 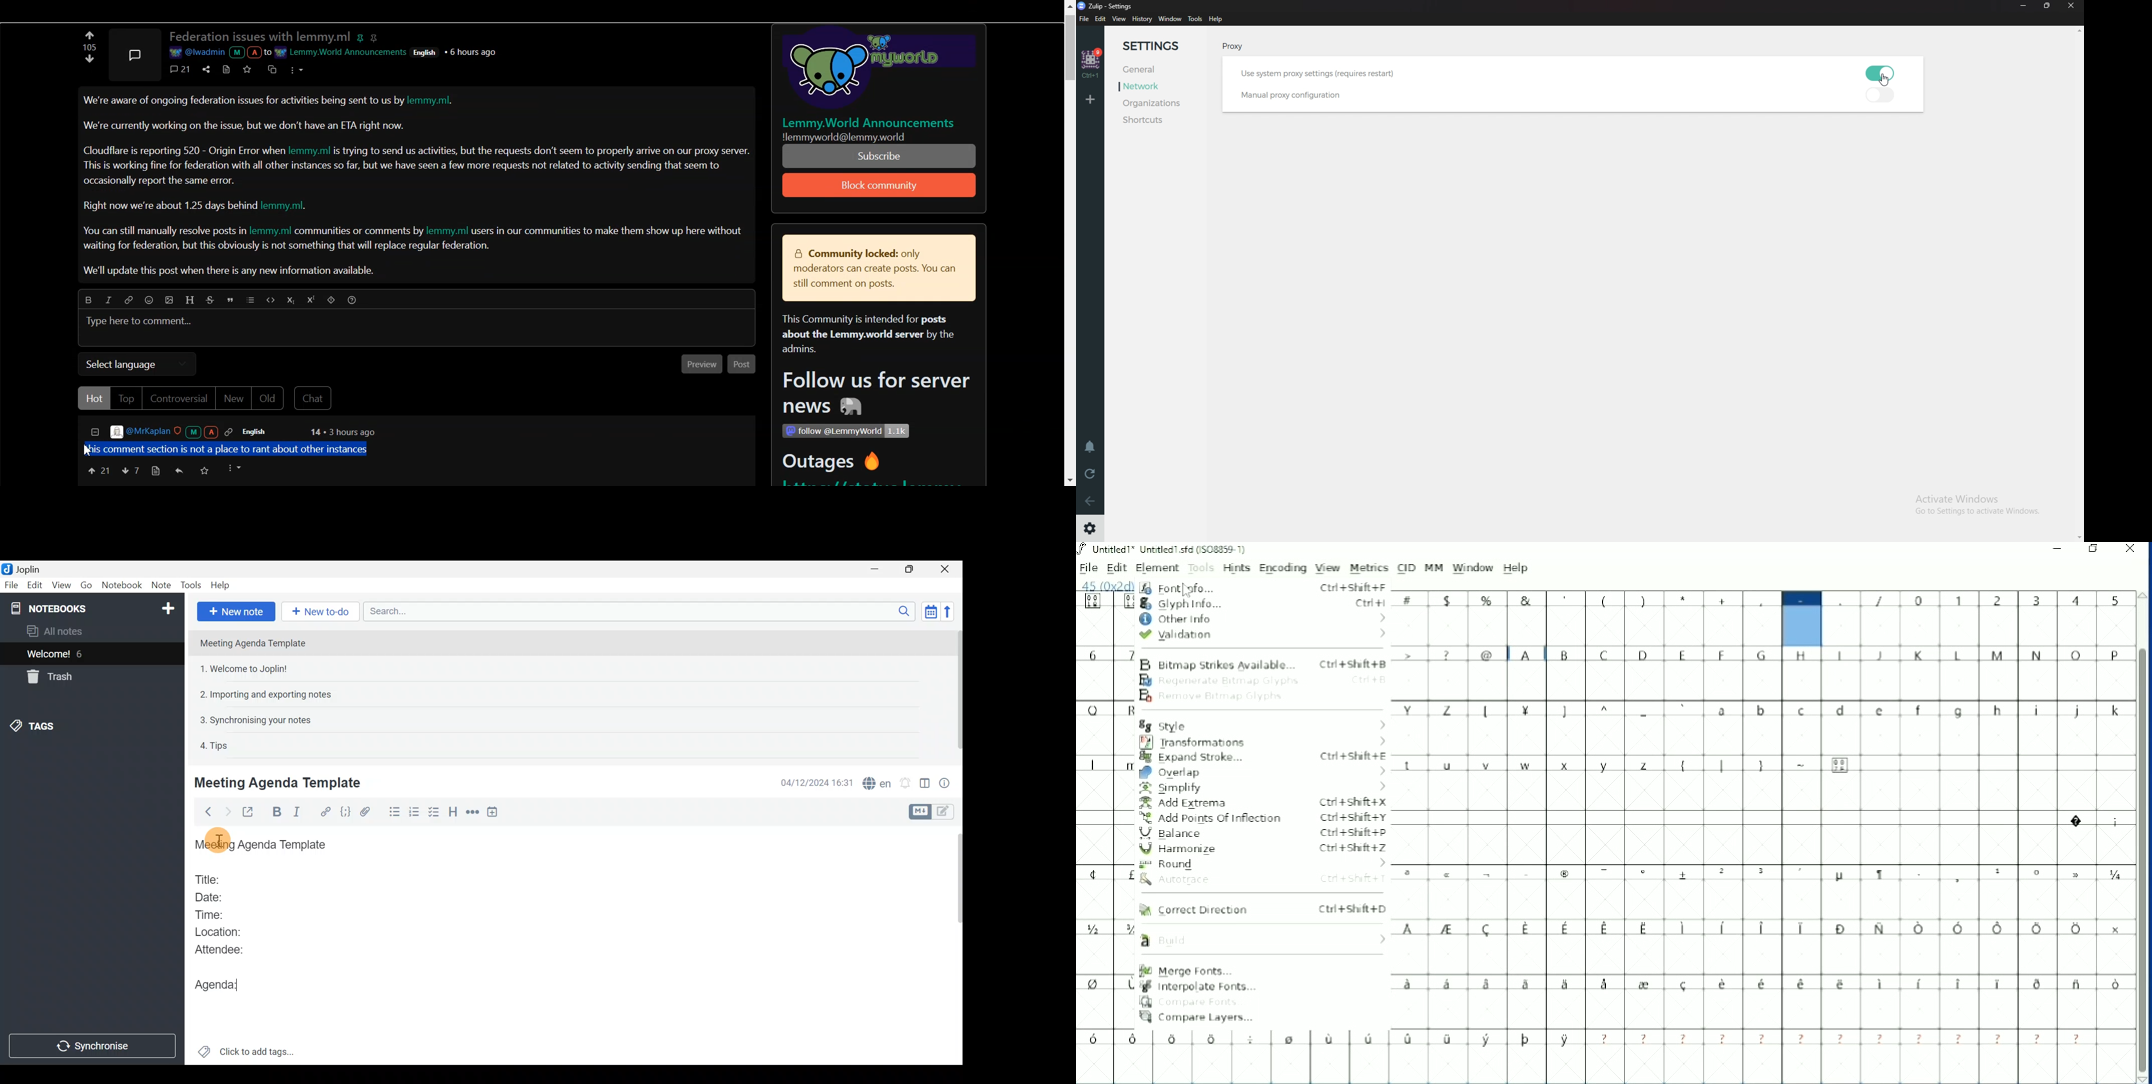 I want to click on Outages ®, so click(x=832, y=463).